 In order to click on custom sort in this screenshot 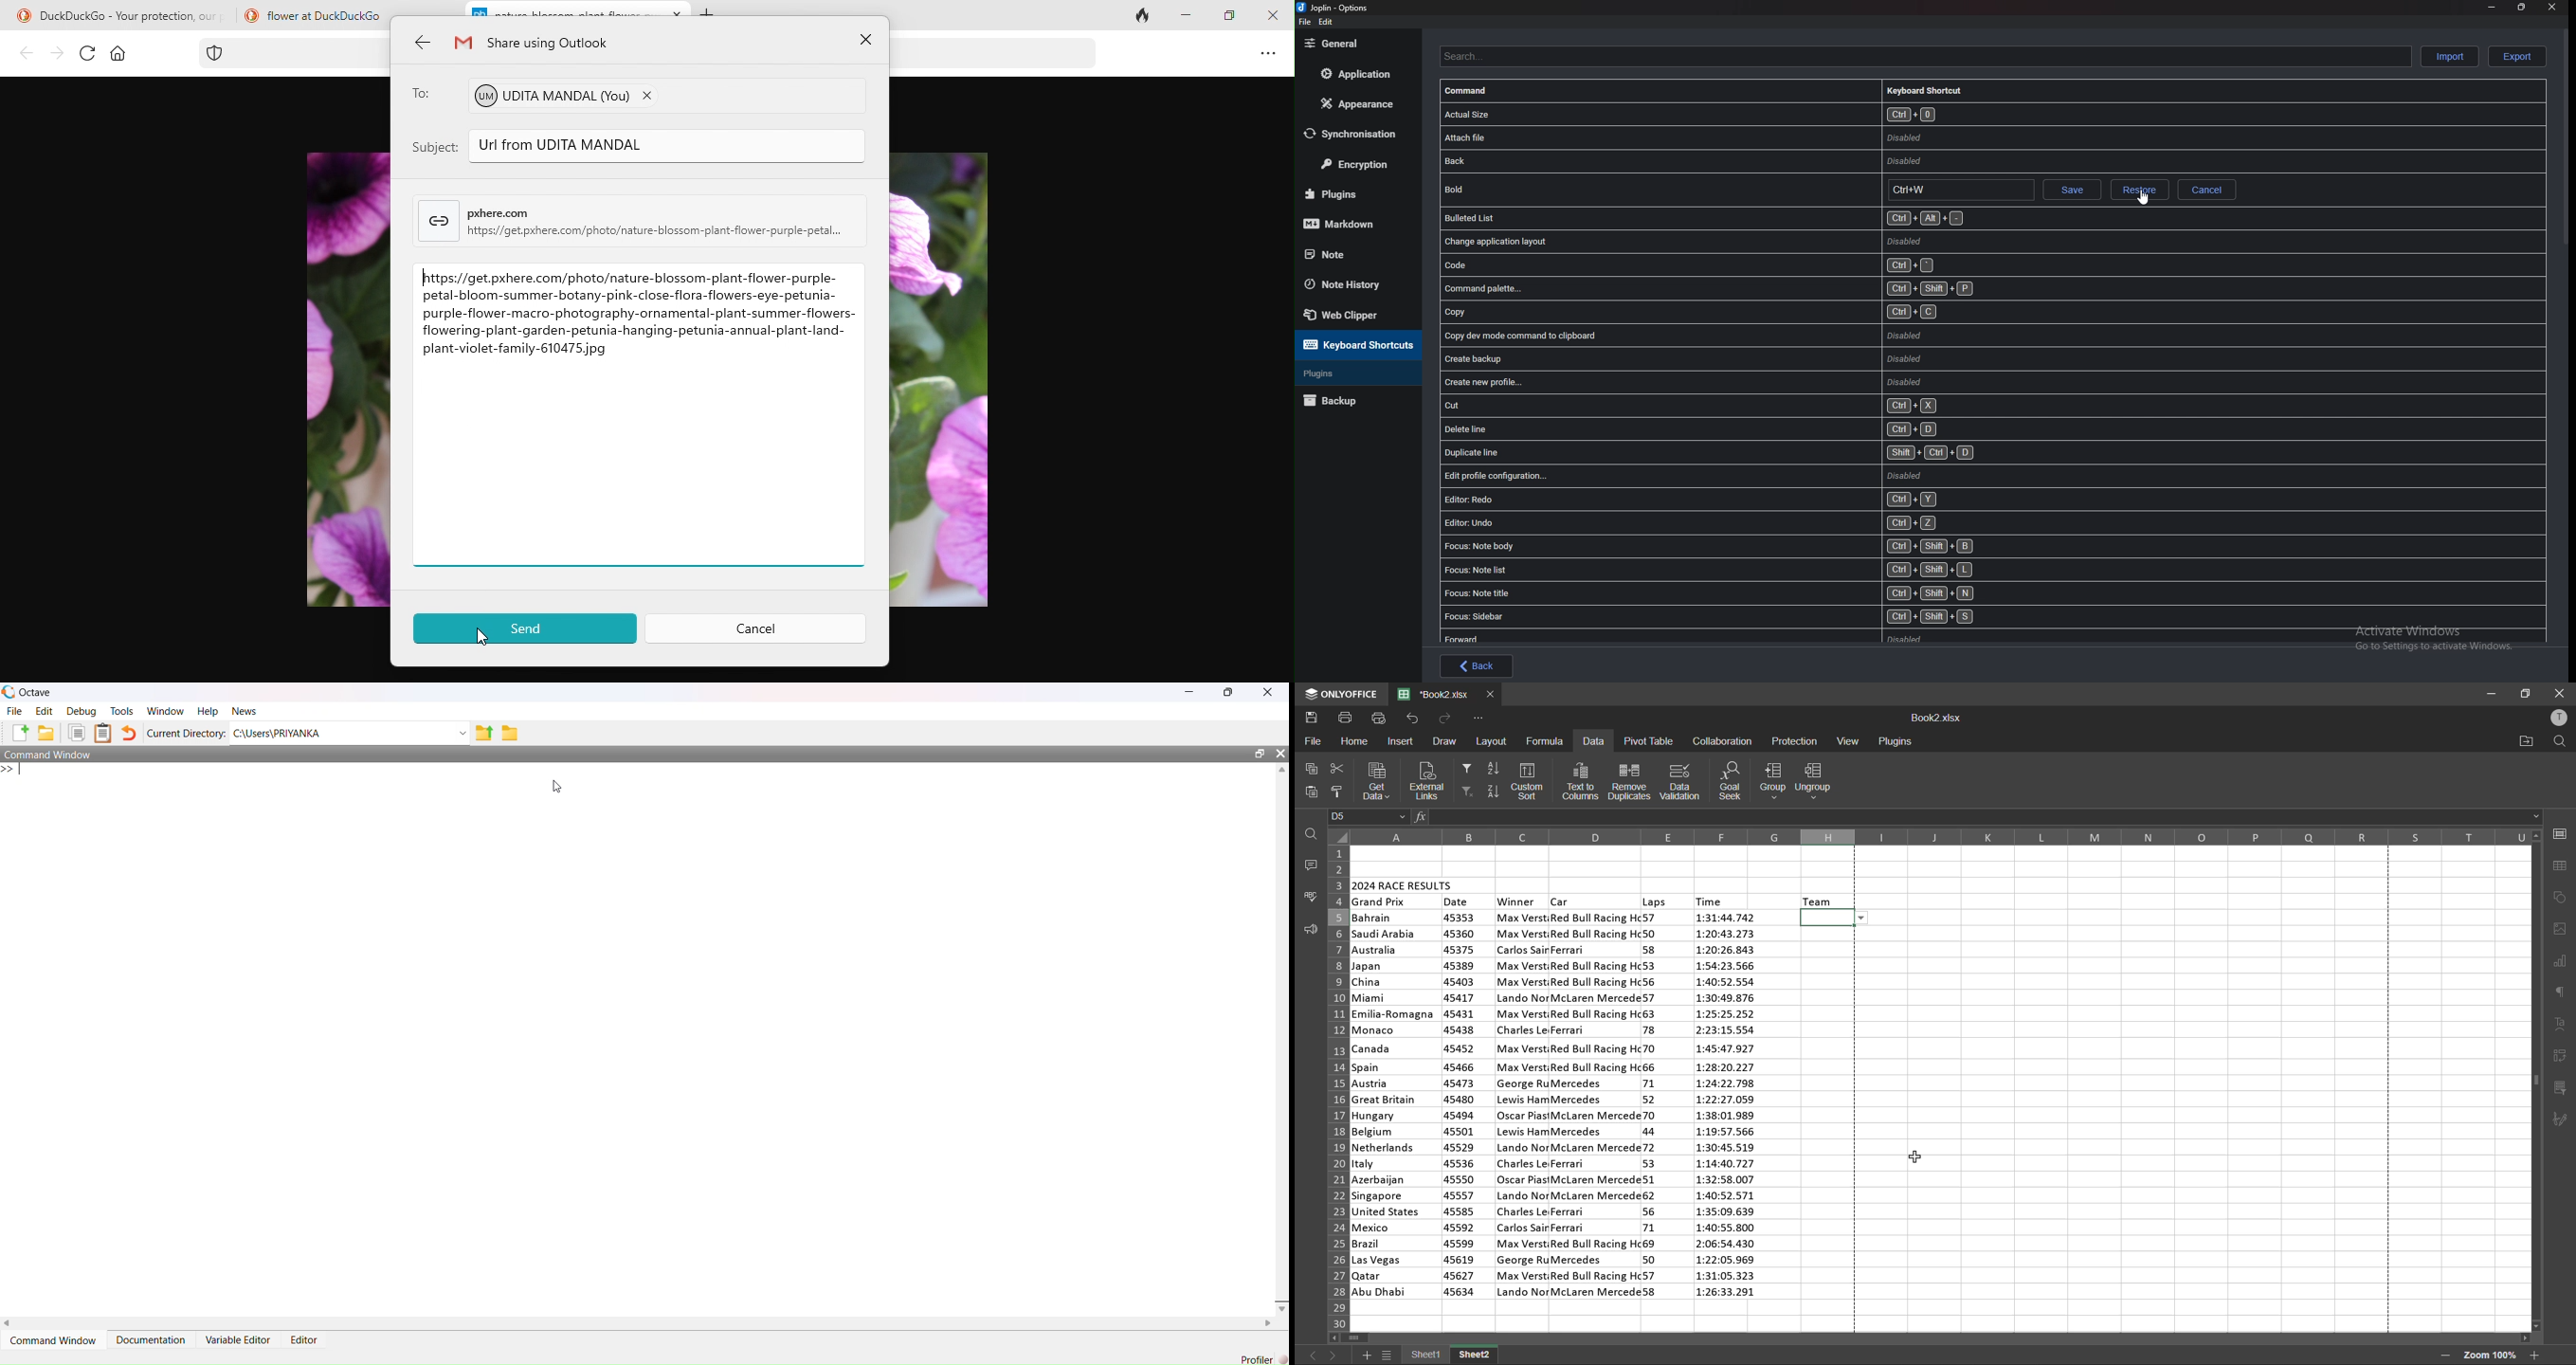, I will do `click(1530, 781)`.